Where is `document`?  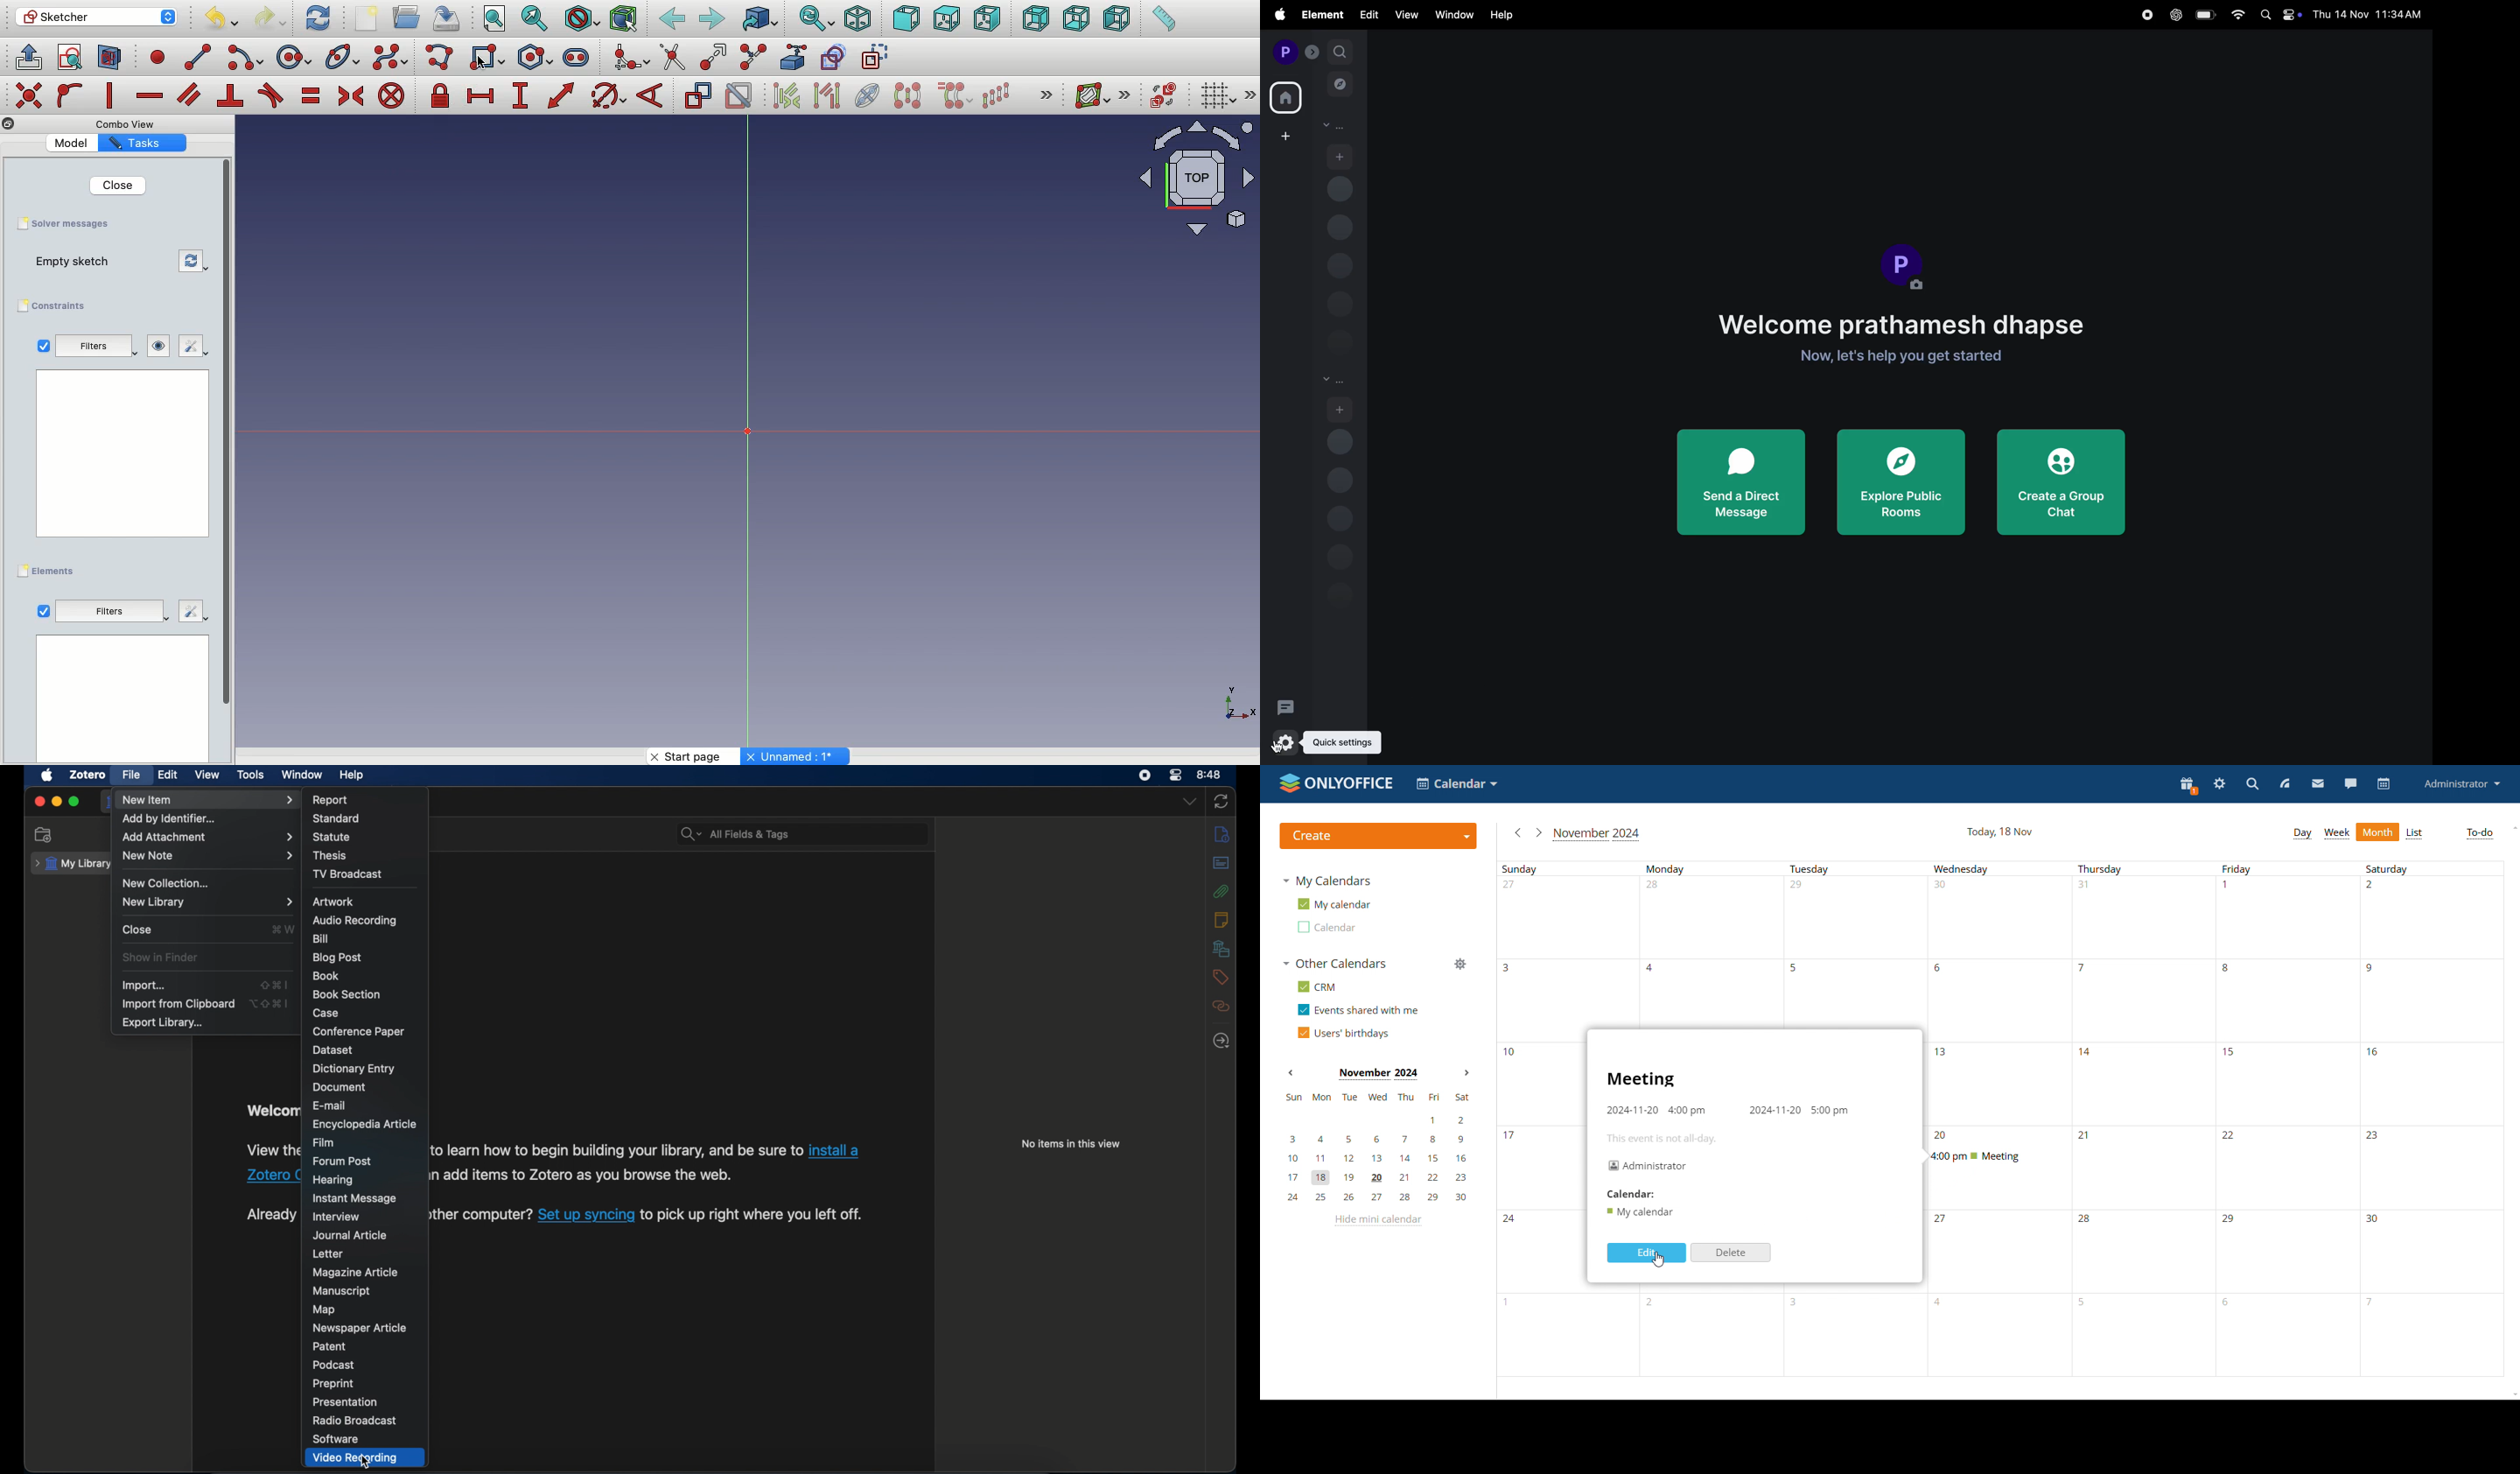 document is located at coordinates (341, 1087).